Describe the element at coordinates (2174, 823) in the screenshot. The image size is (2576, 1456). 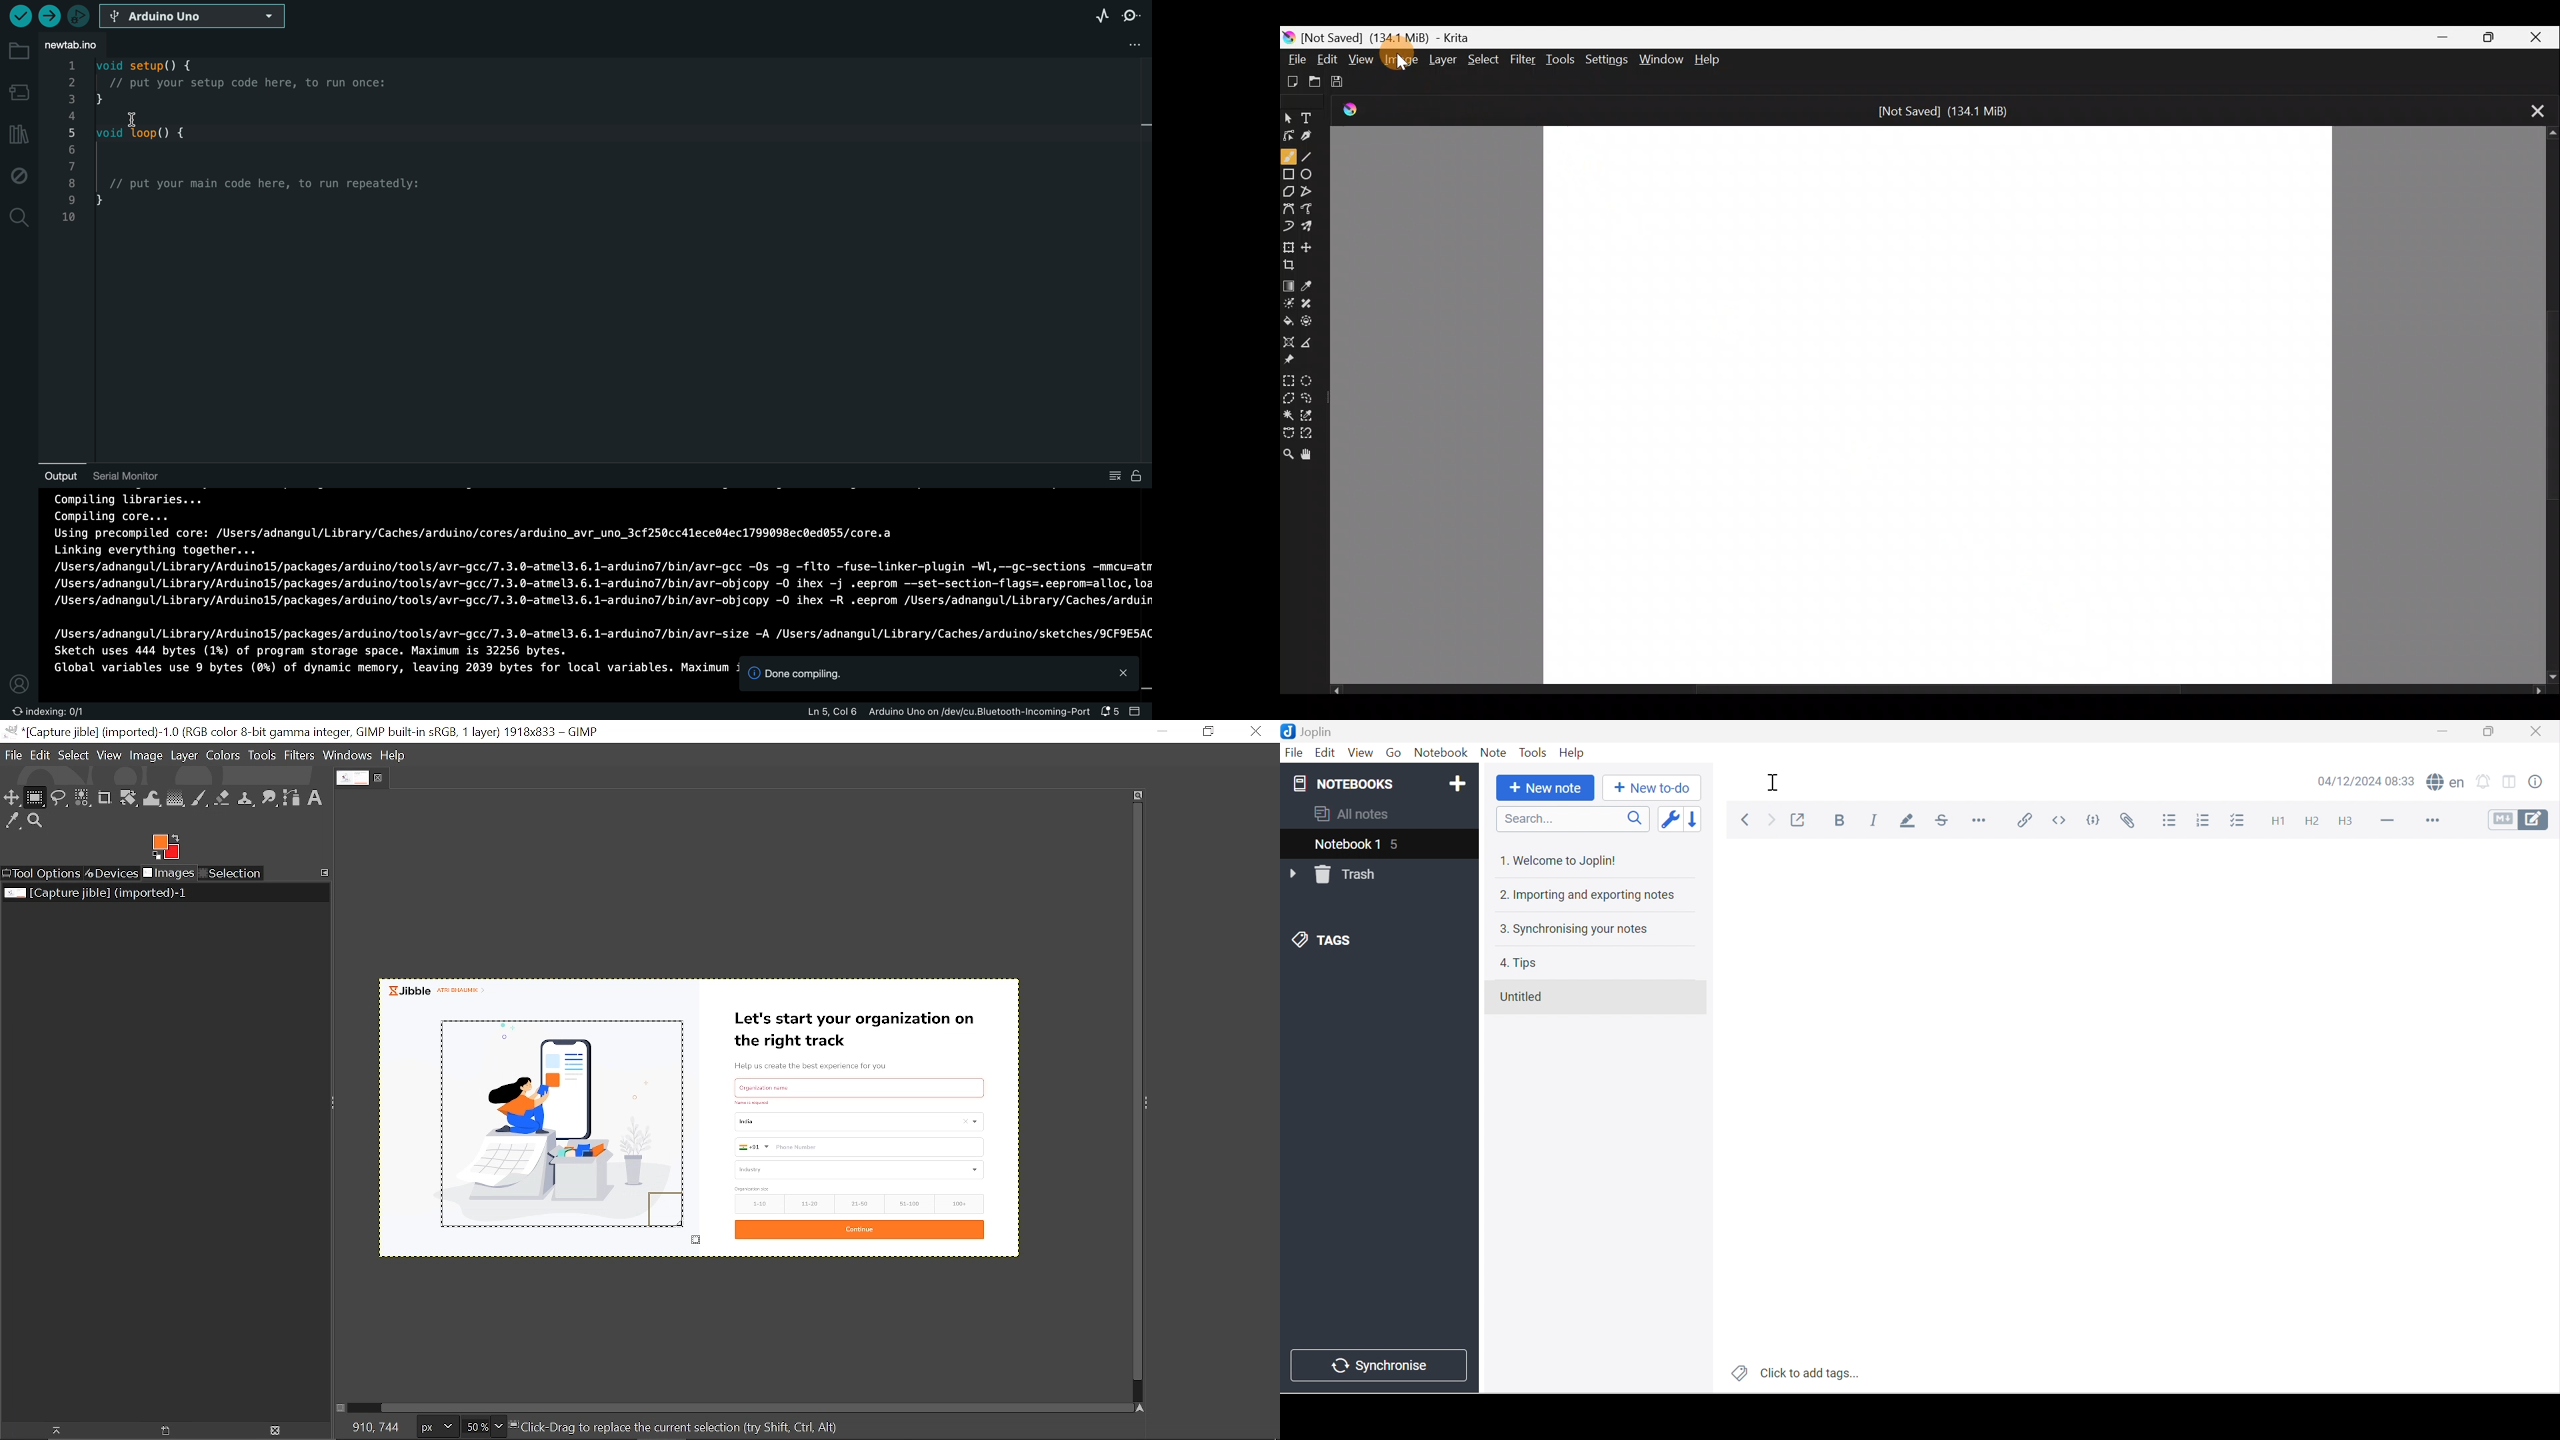
I see `Bulleted list` at that location.